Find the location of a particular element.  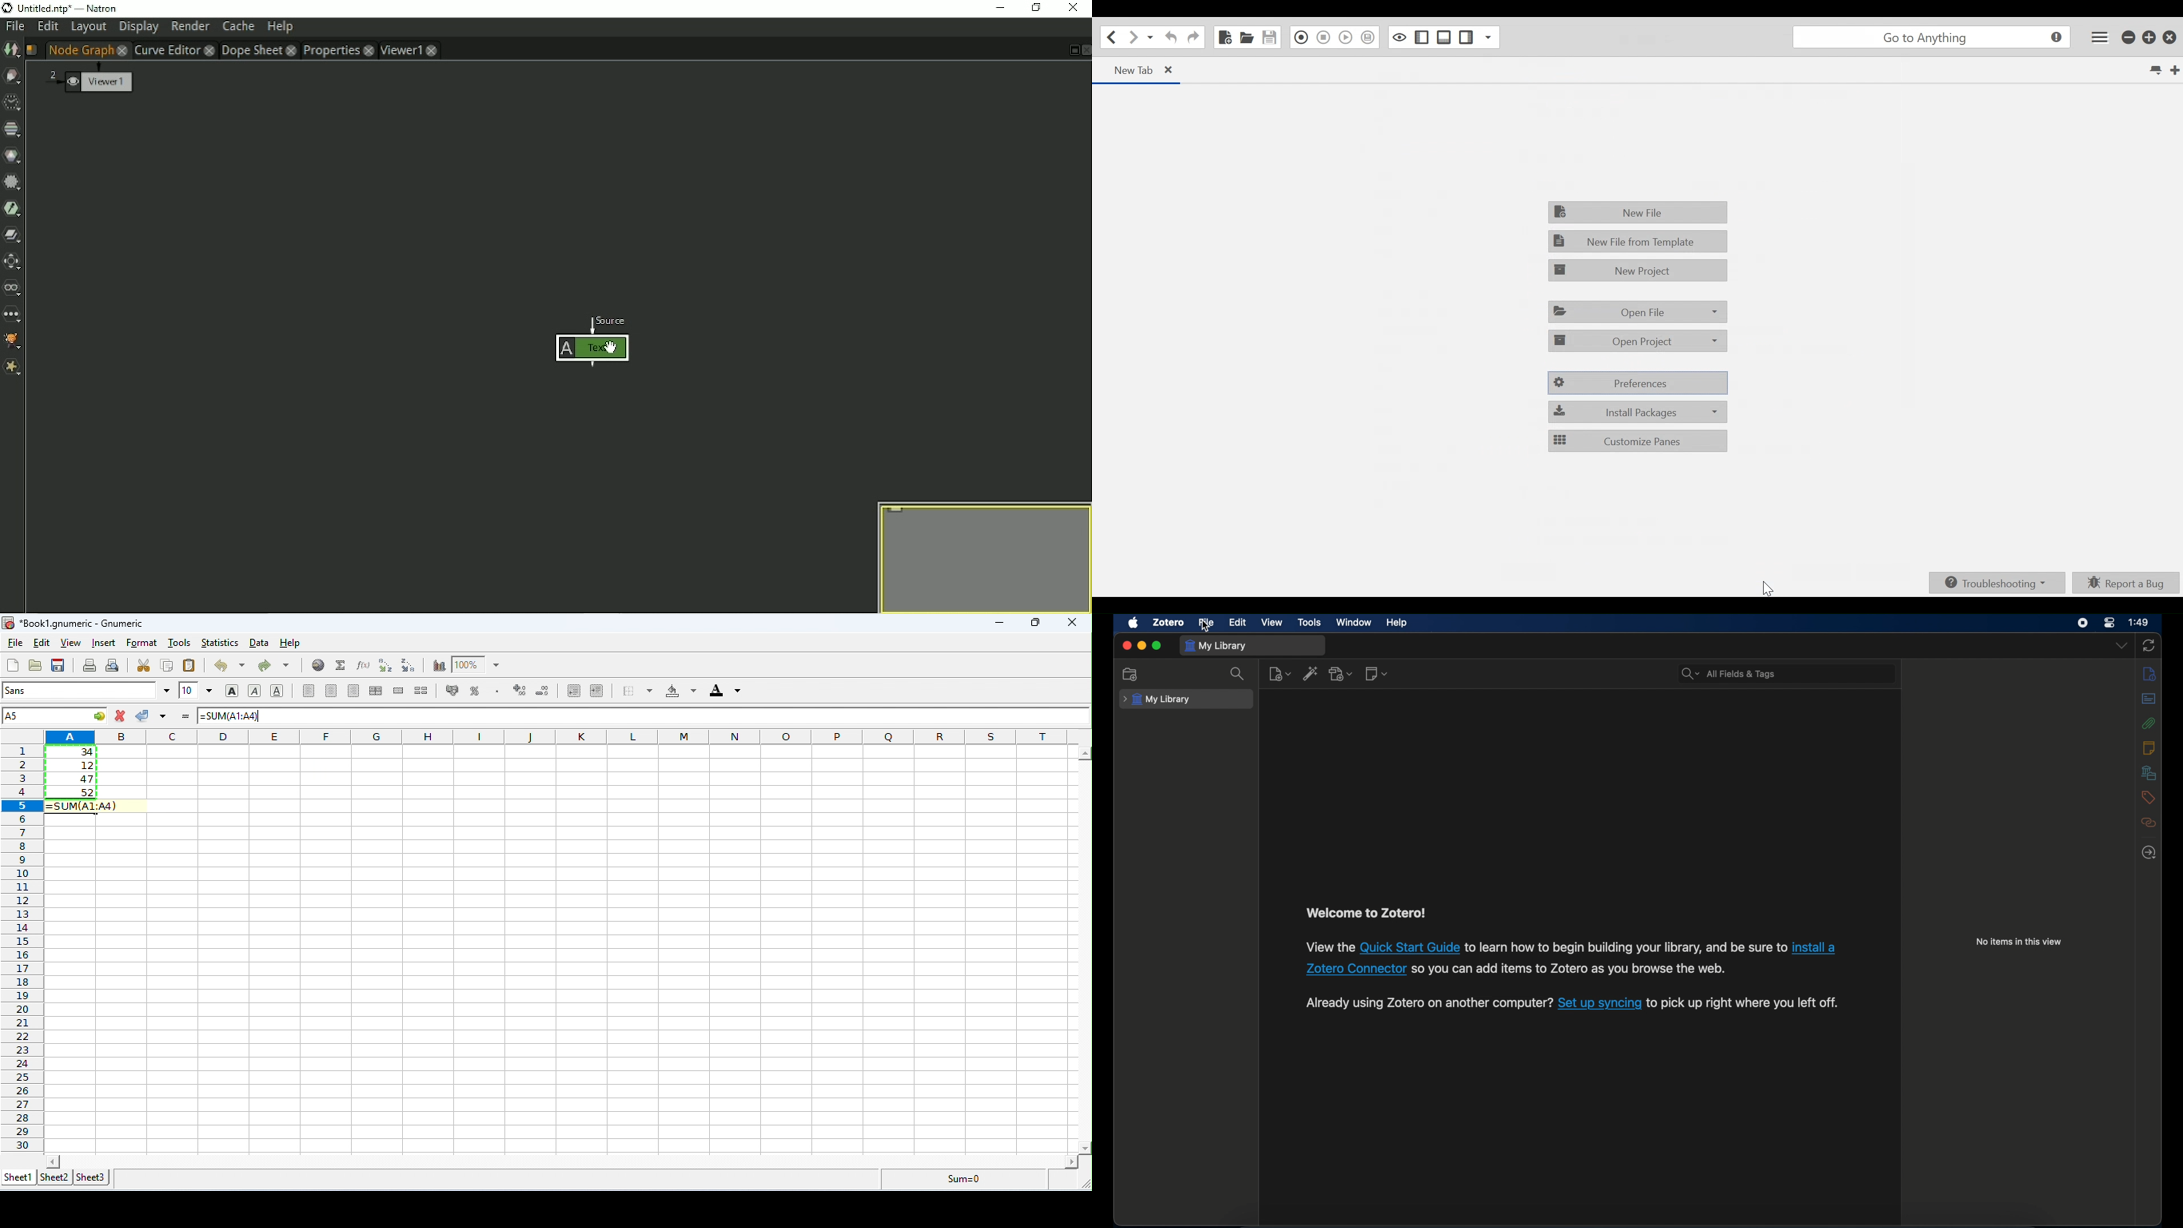

new note is located at coordinates (1376, 674).